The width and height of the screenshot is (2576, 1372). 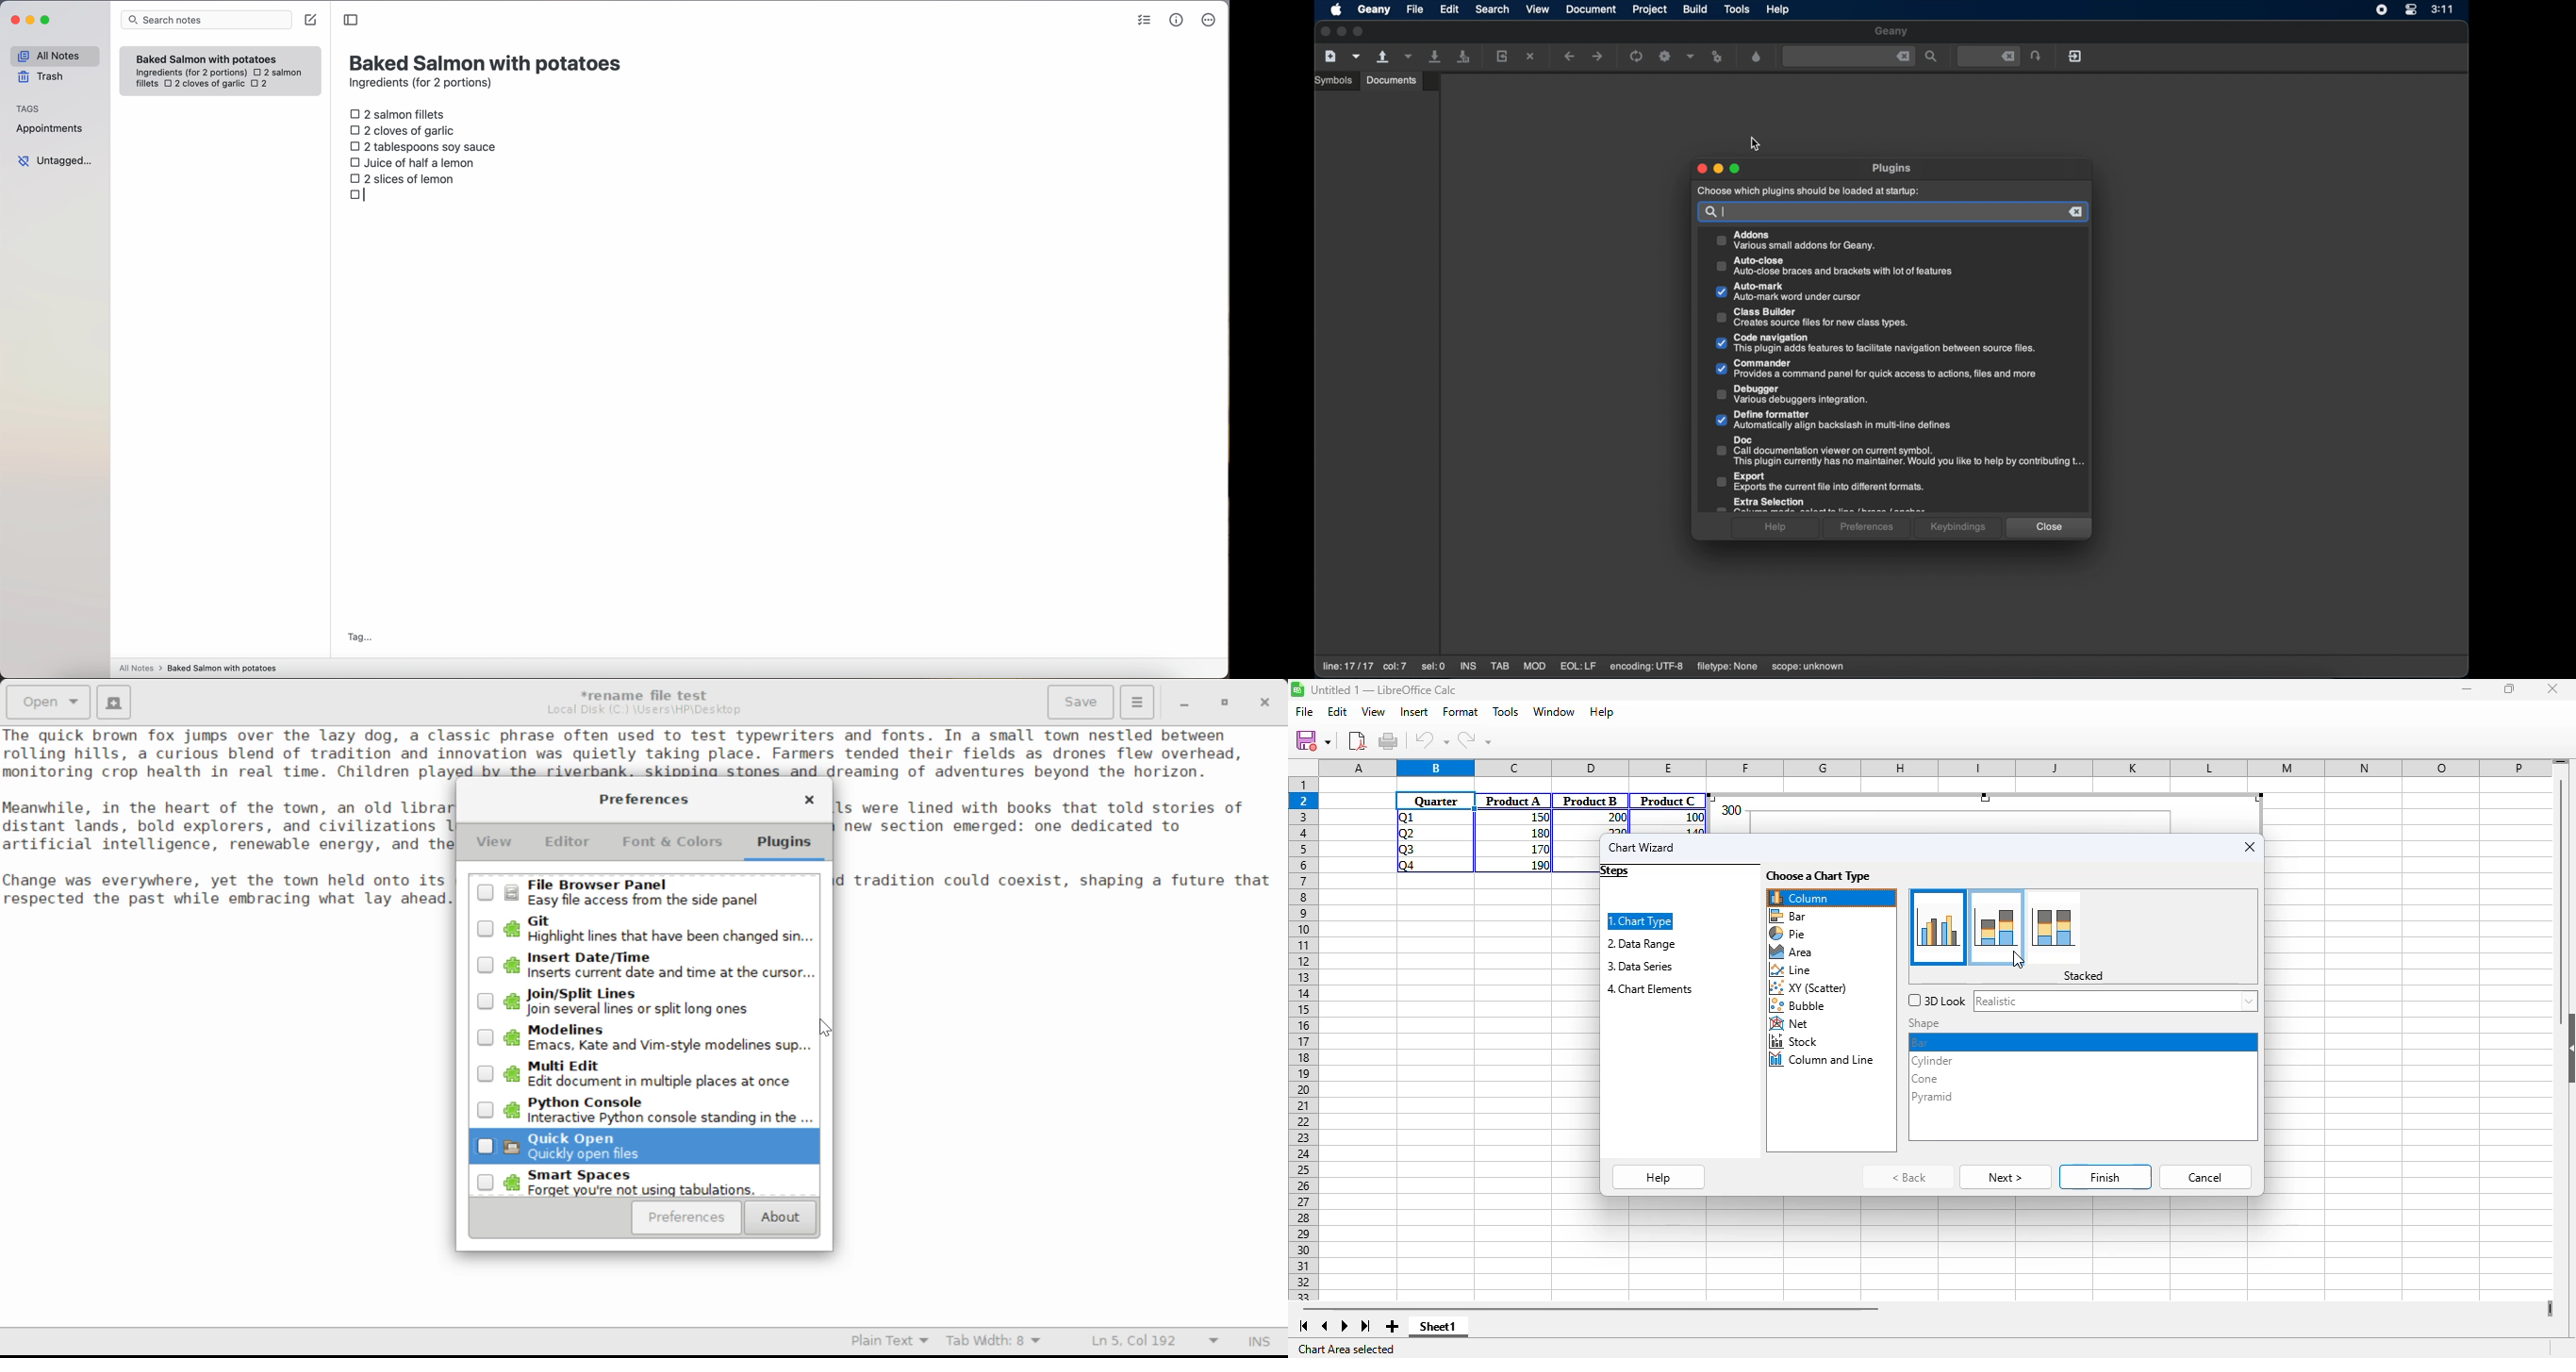 What do you see at coordinates (1824, 1060) in the screenshot?
I see `column and line` at bounding box center [1824, 1060].